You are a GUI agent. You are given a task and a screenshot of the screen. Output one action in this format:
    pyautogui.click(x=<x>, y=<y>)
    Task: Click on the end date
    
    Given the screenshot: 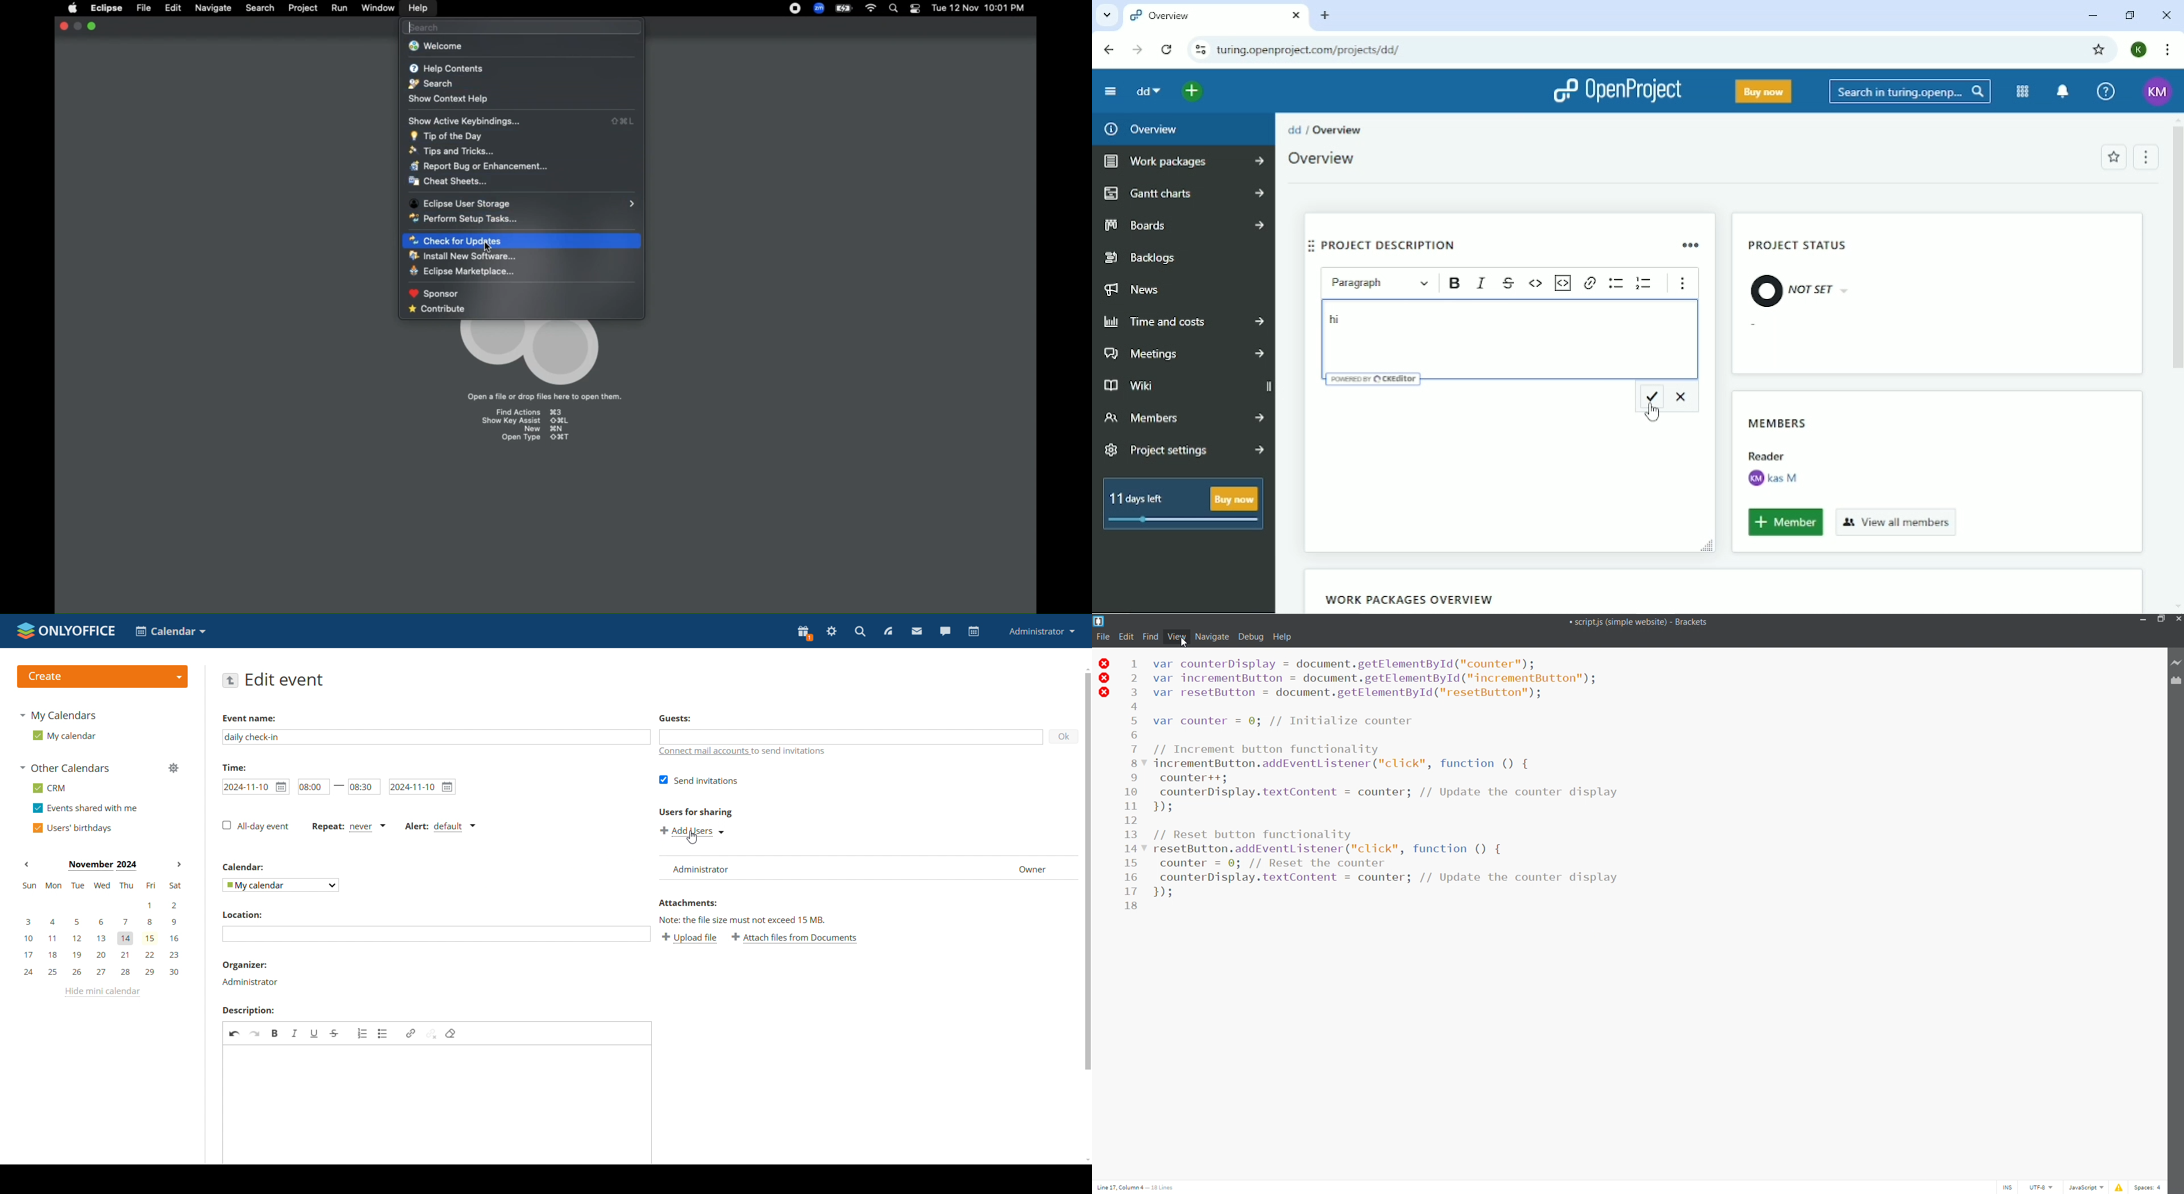 What is the action you would take?
    pyautogui.click(x=423, y=786)
    